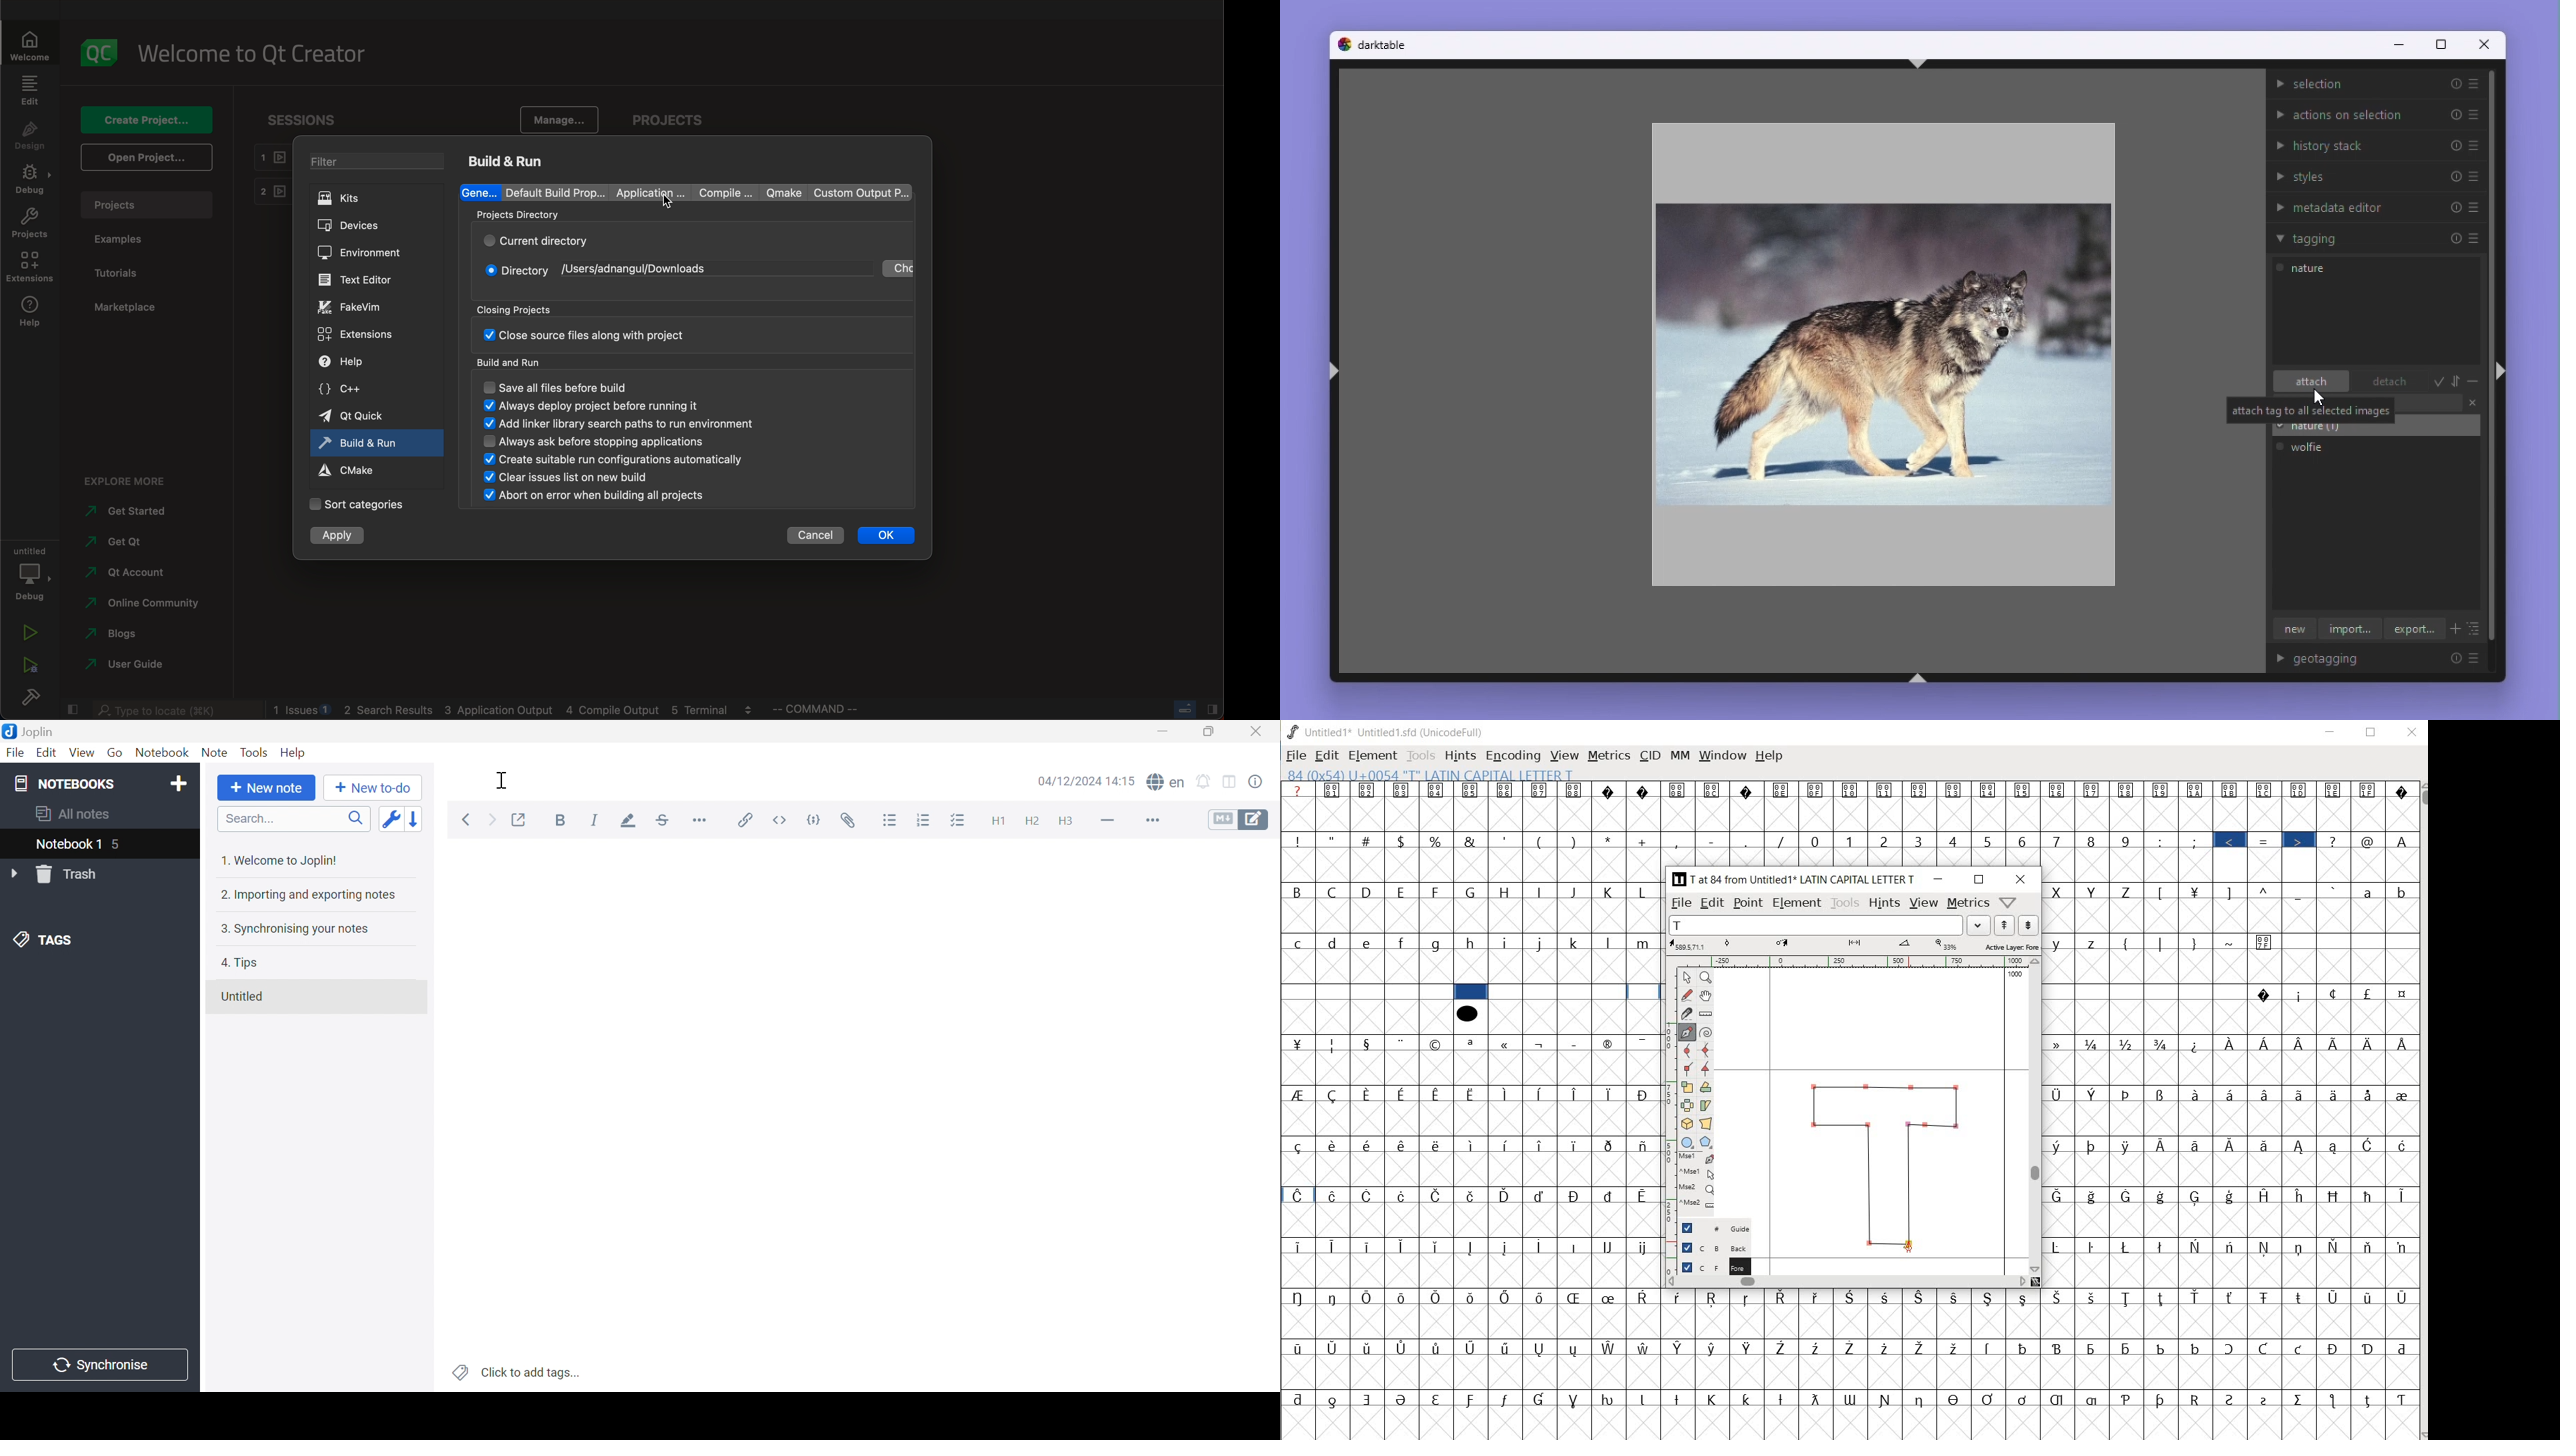  Describe the element at coordinates (135, 541) in the screenshot. I see `get ` at that location.